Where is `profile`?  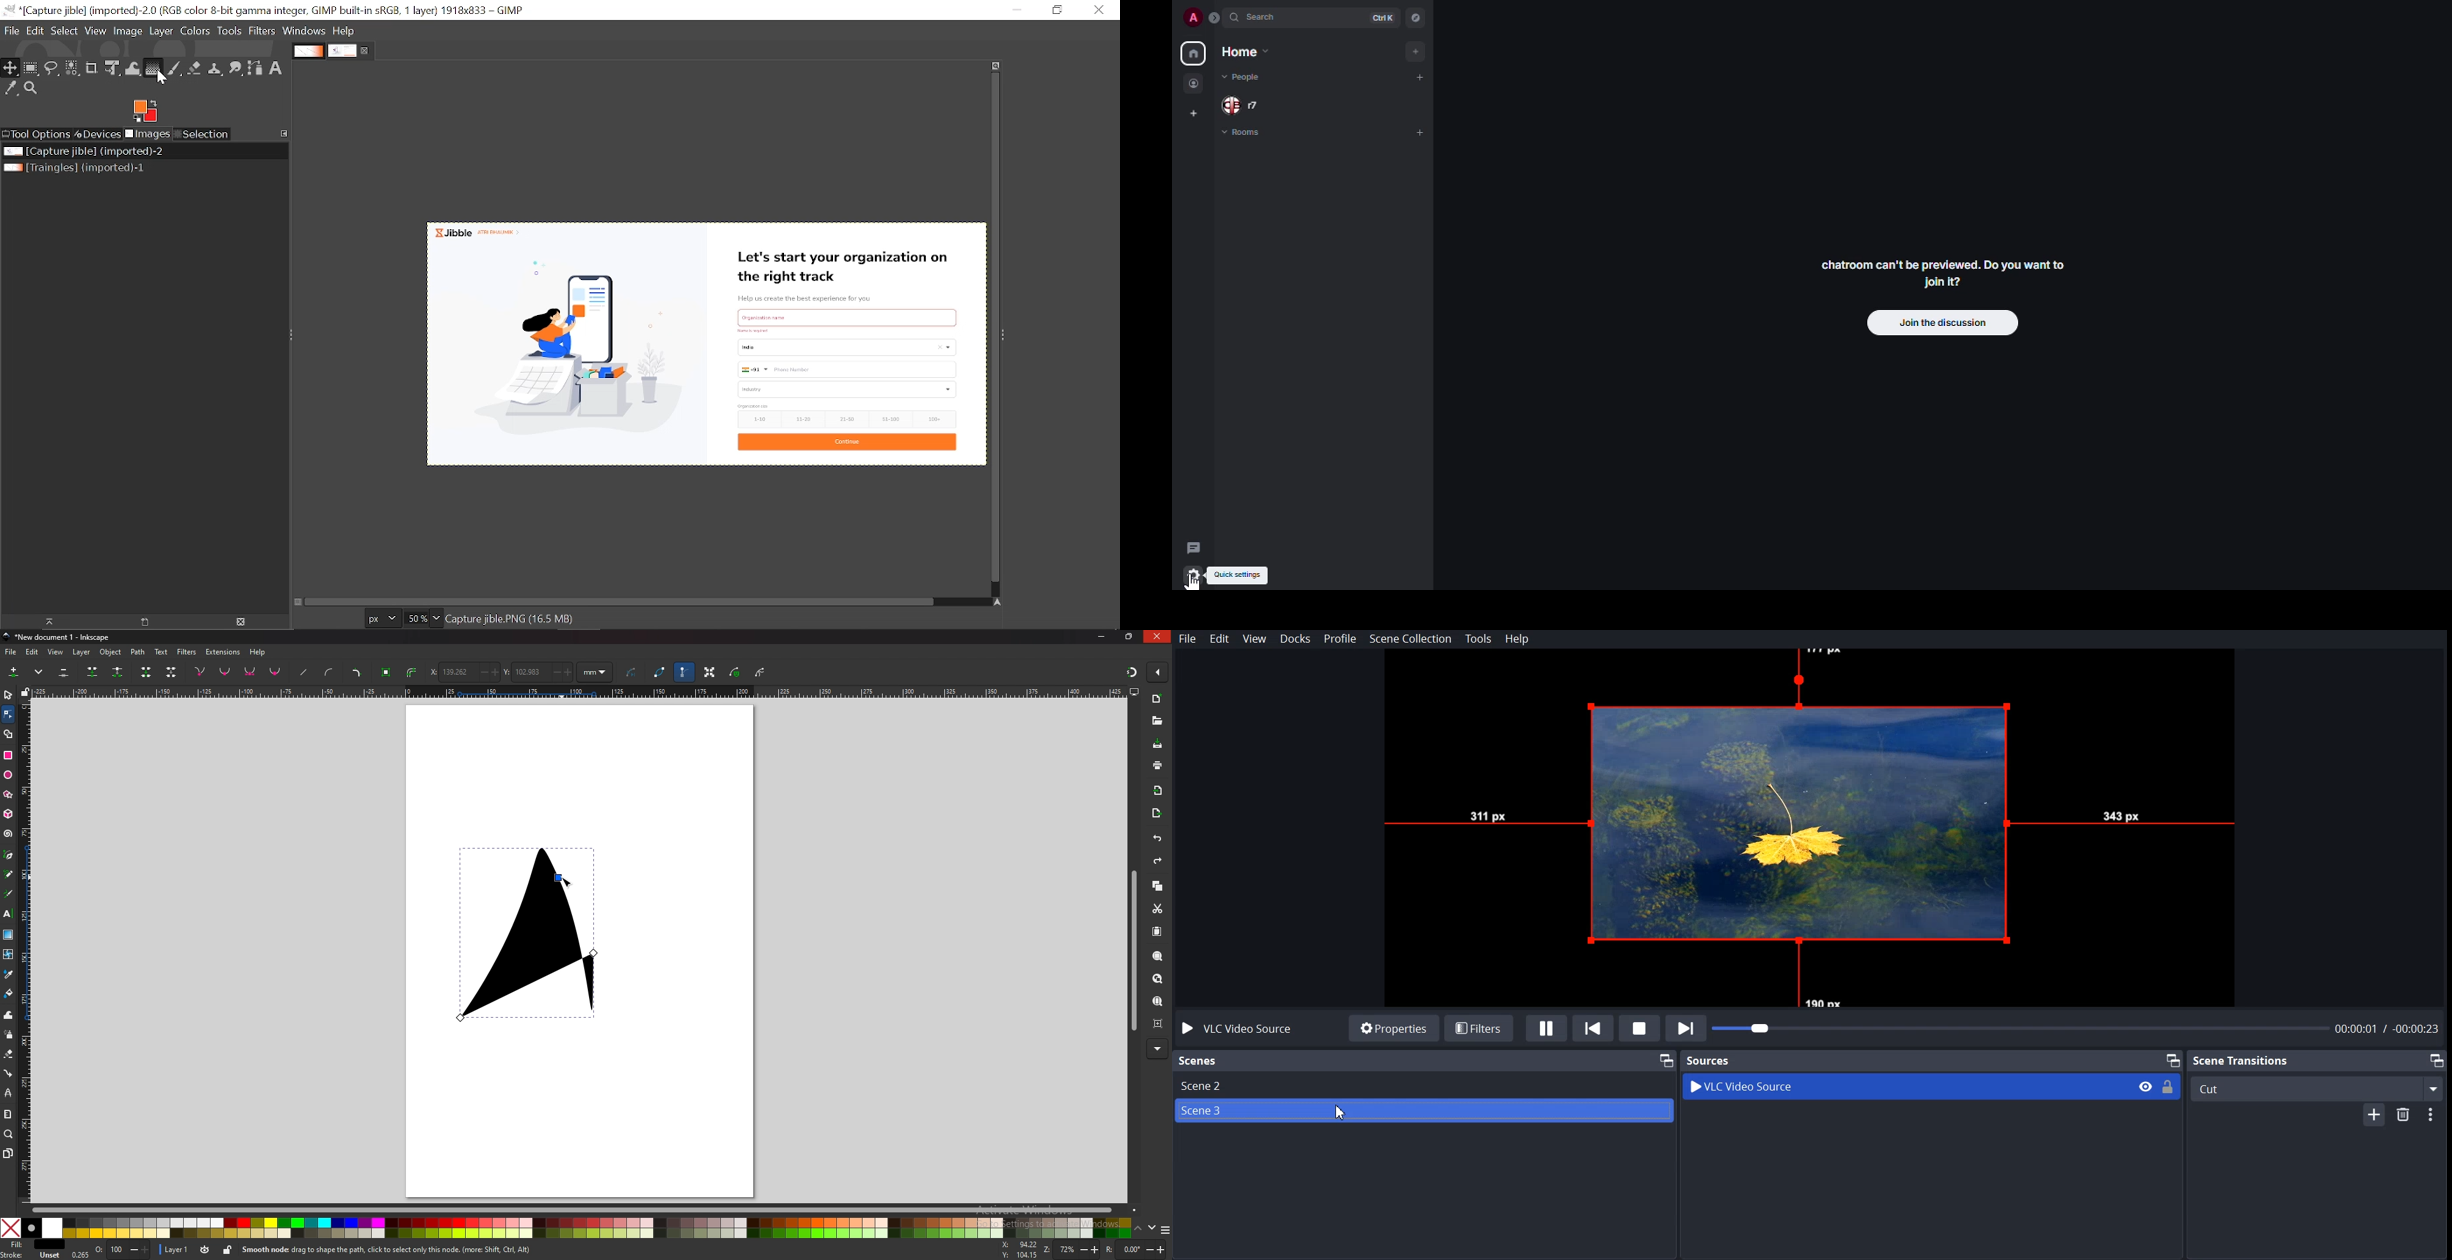
profile is located at coordinates (1188, 20).